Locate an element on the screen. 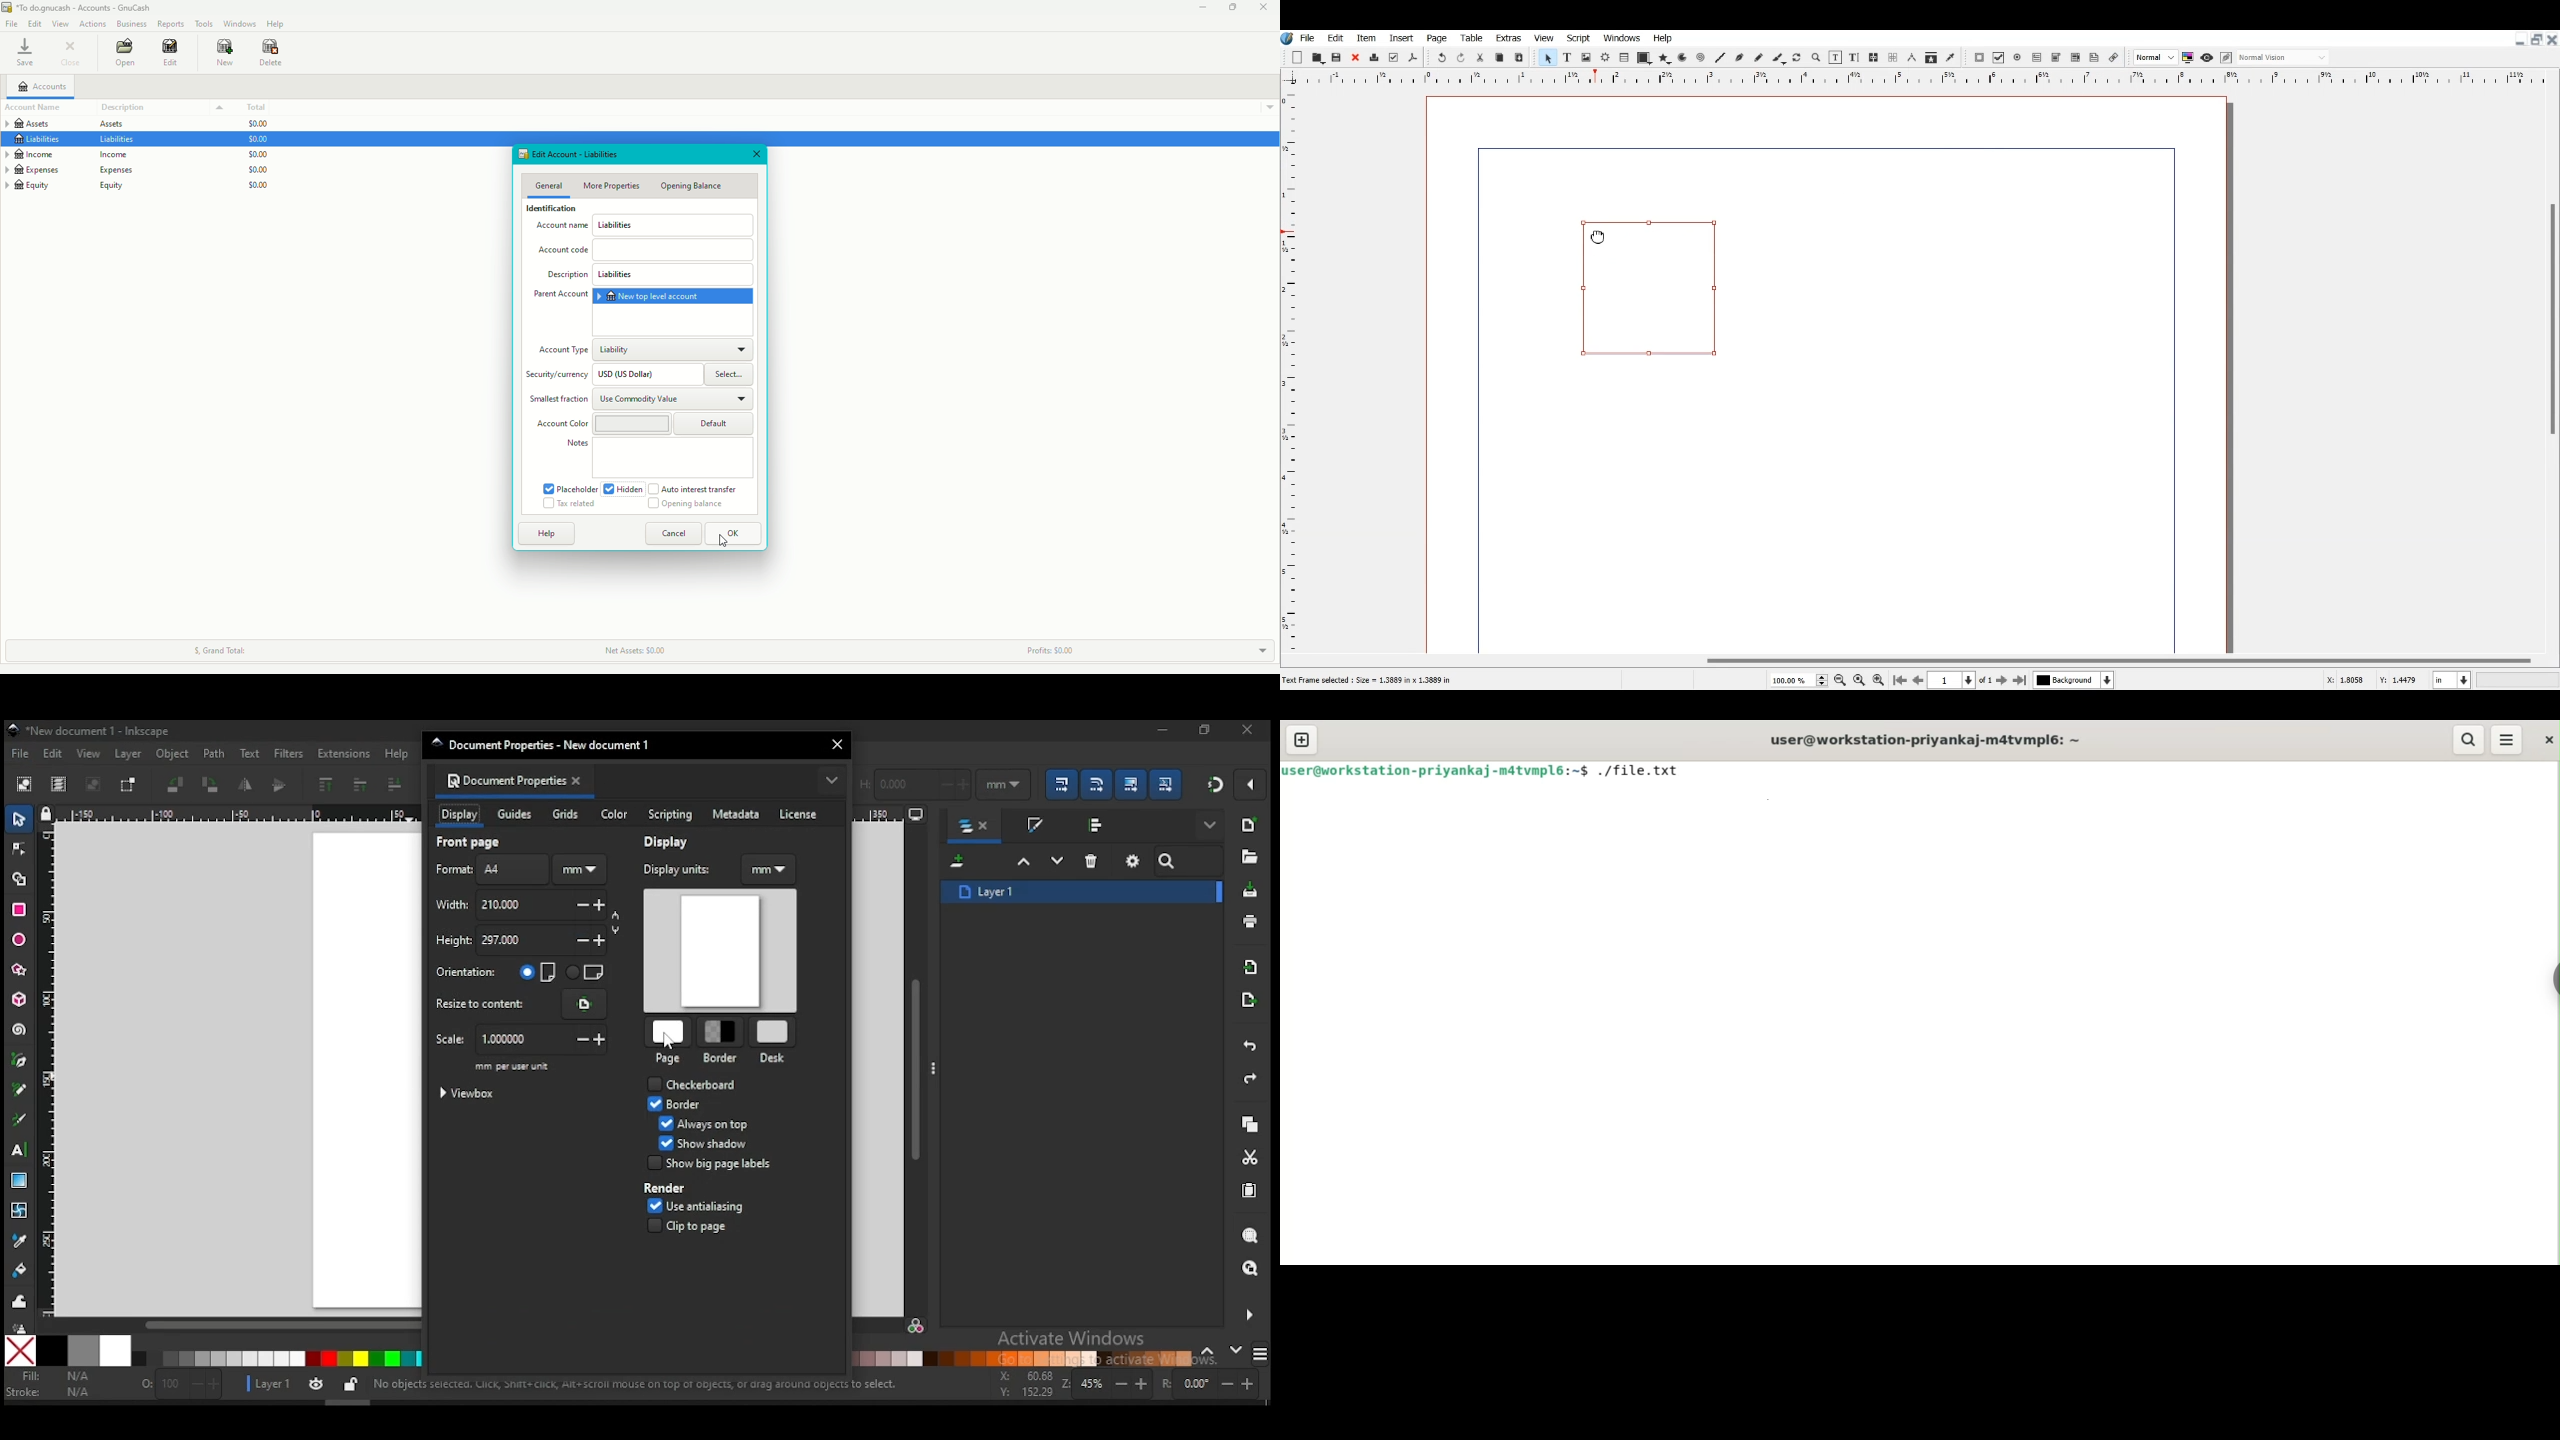 The width and height of the screenshot is (2576, 1456). Security/Currency is located at coordinates (557, 378).